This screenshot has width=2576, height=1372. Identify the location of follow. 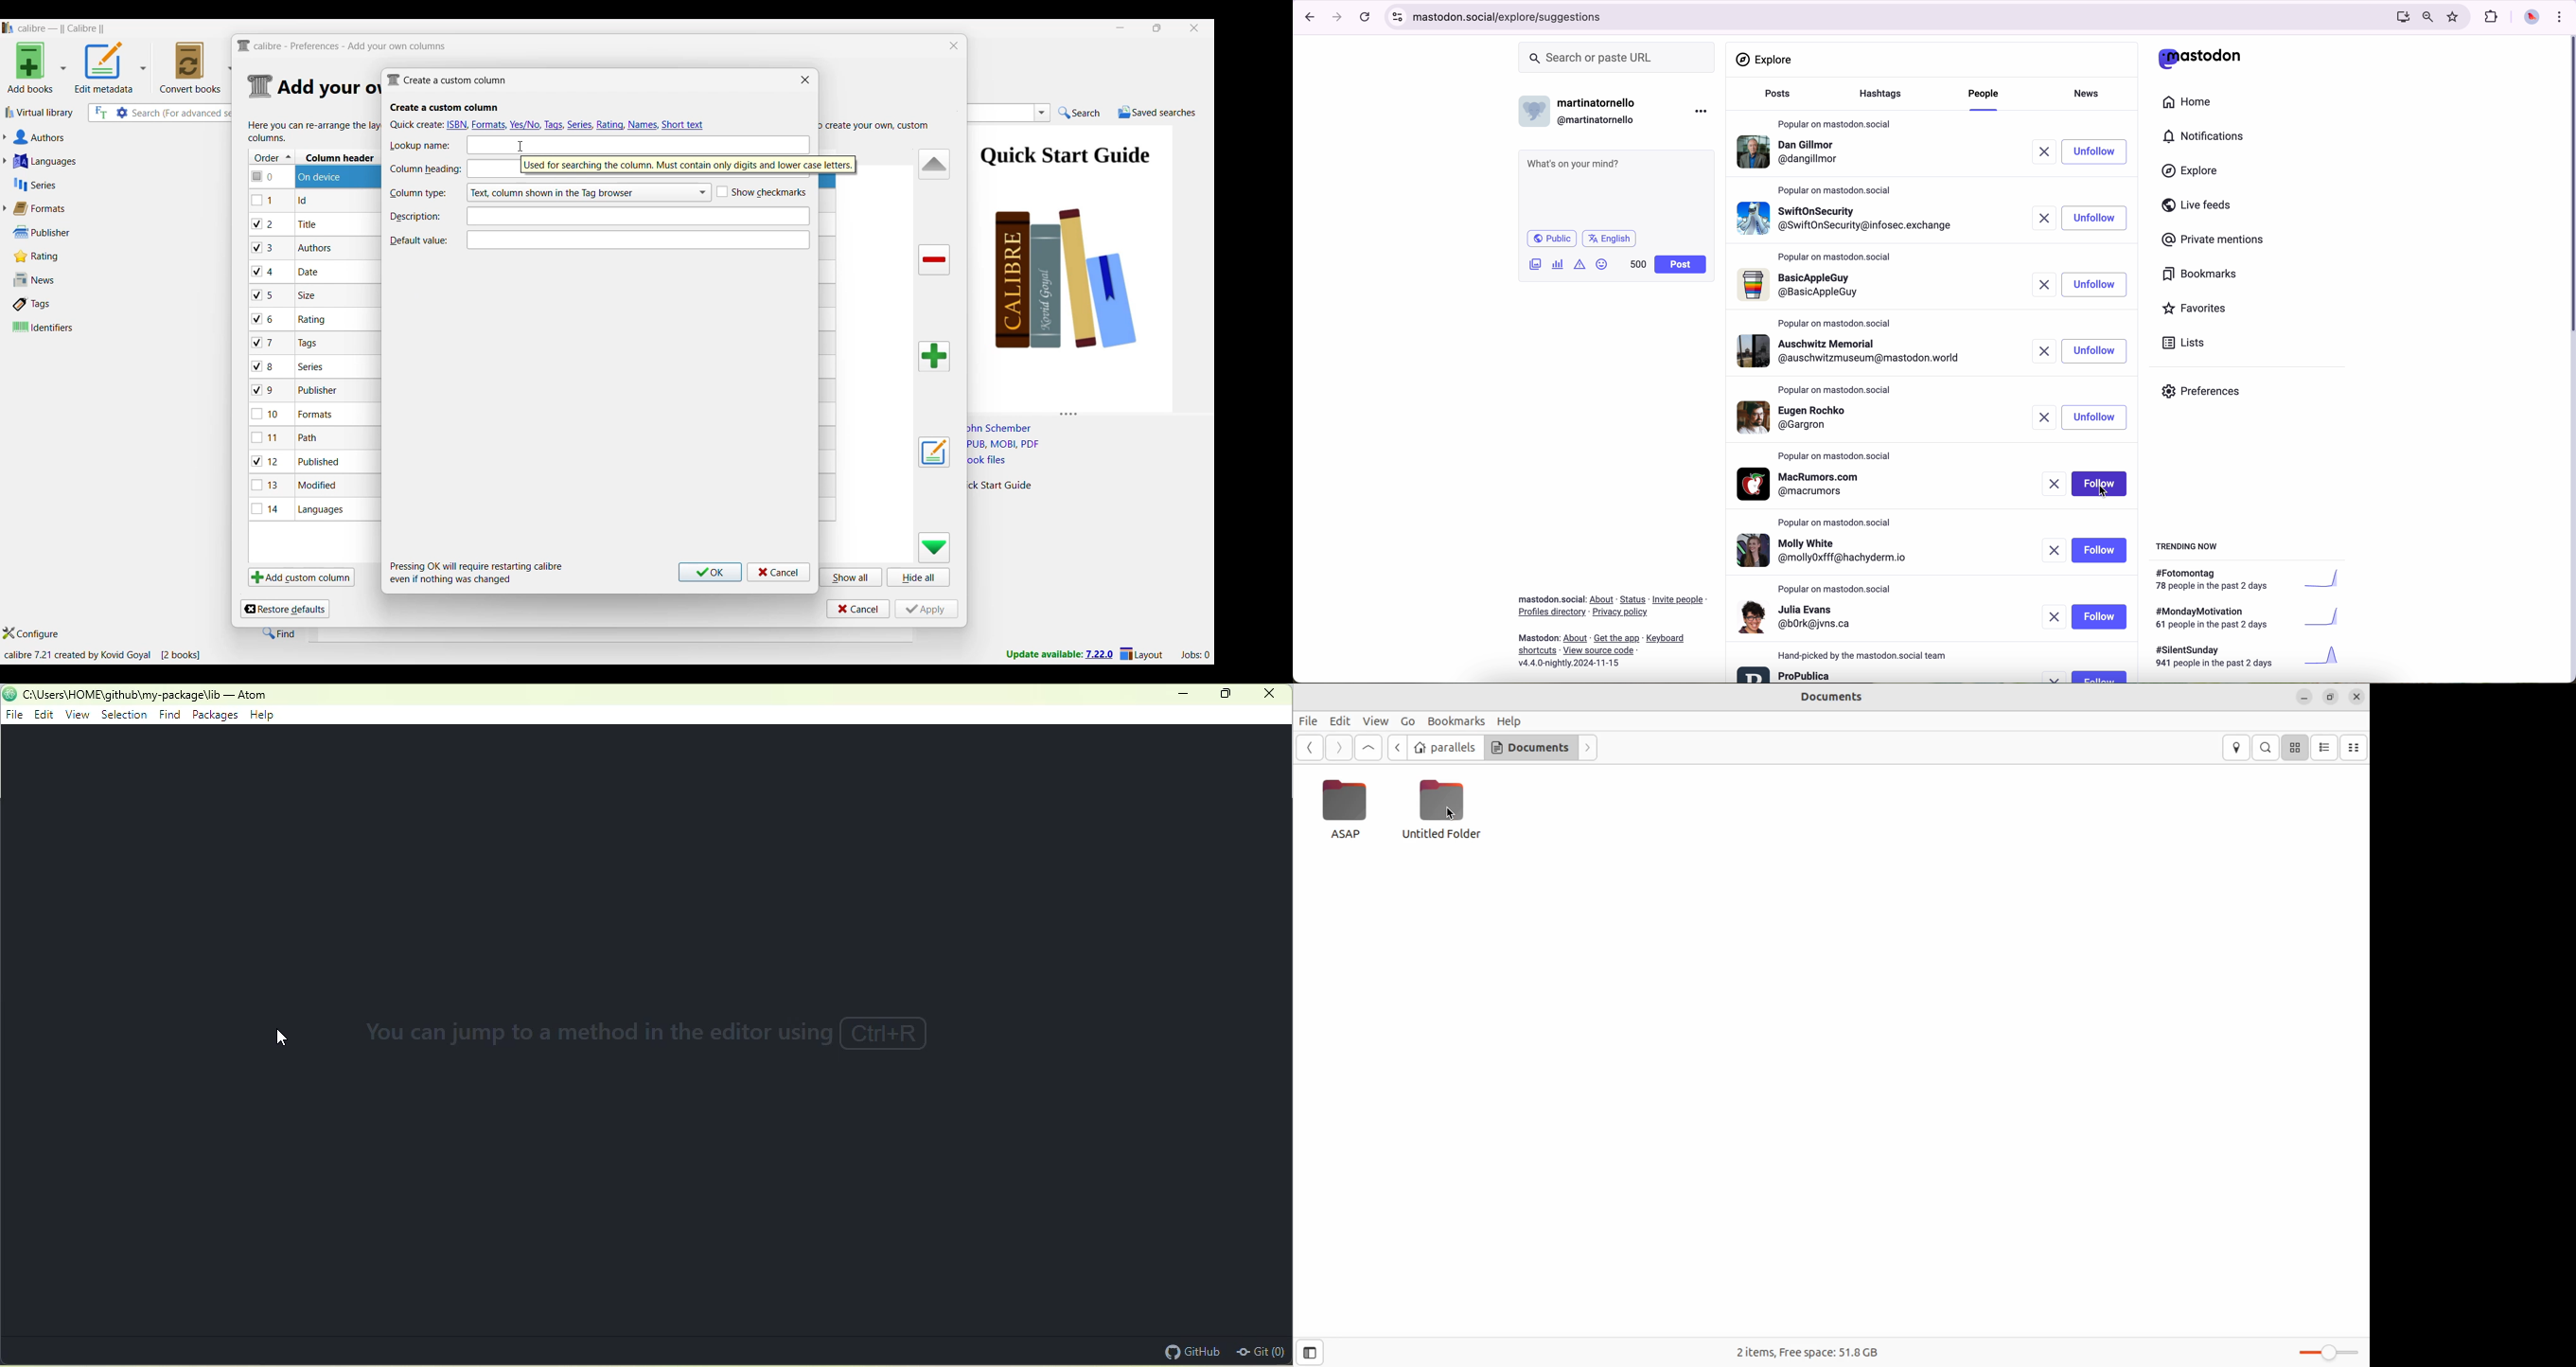
(2100, 218).